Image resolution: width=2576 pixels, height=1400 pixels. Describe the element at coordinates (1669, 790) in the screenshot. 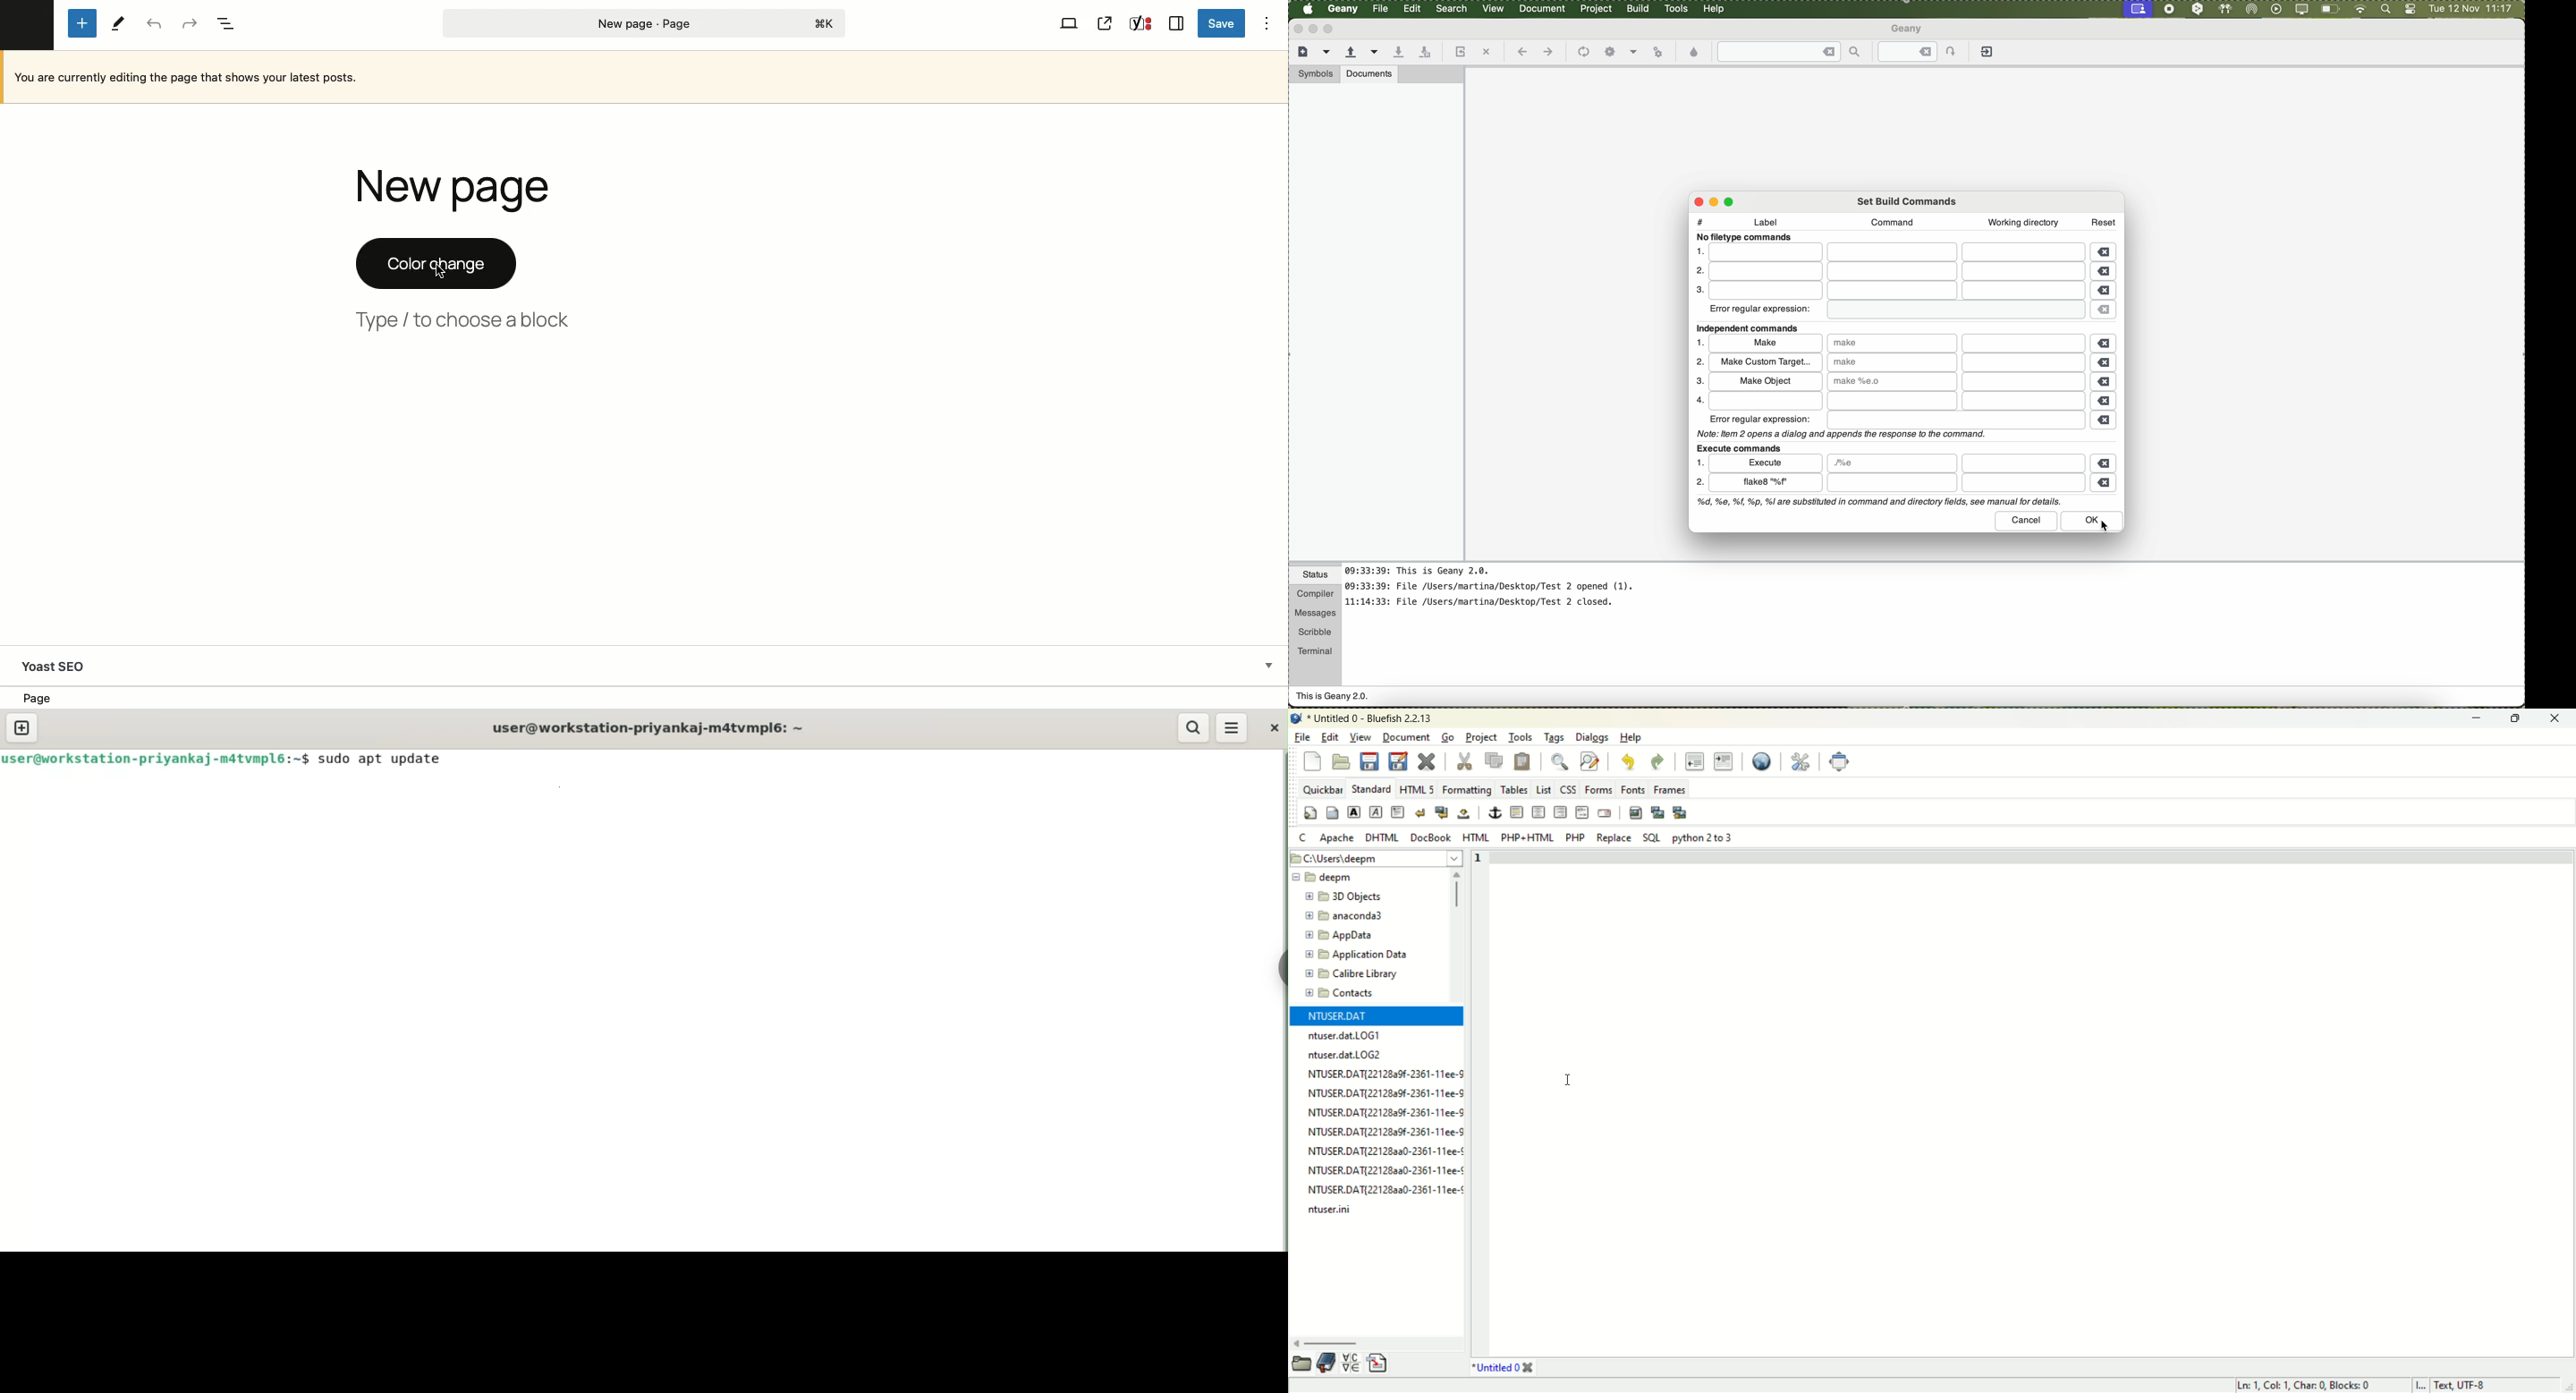

I see `Frames` at that location.